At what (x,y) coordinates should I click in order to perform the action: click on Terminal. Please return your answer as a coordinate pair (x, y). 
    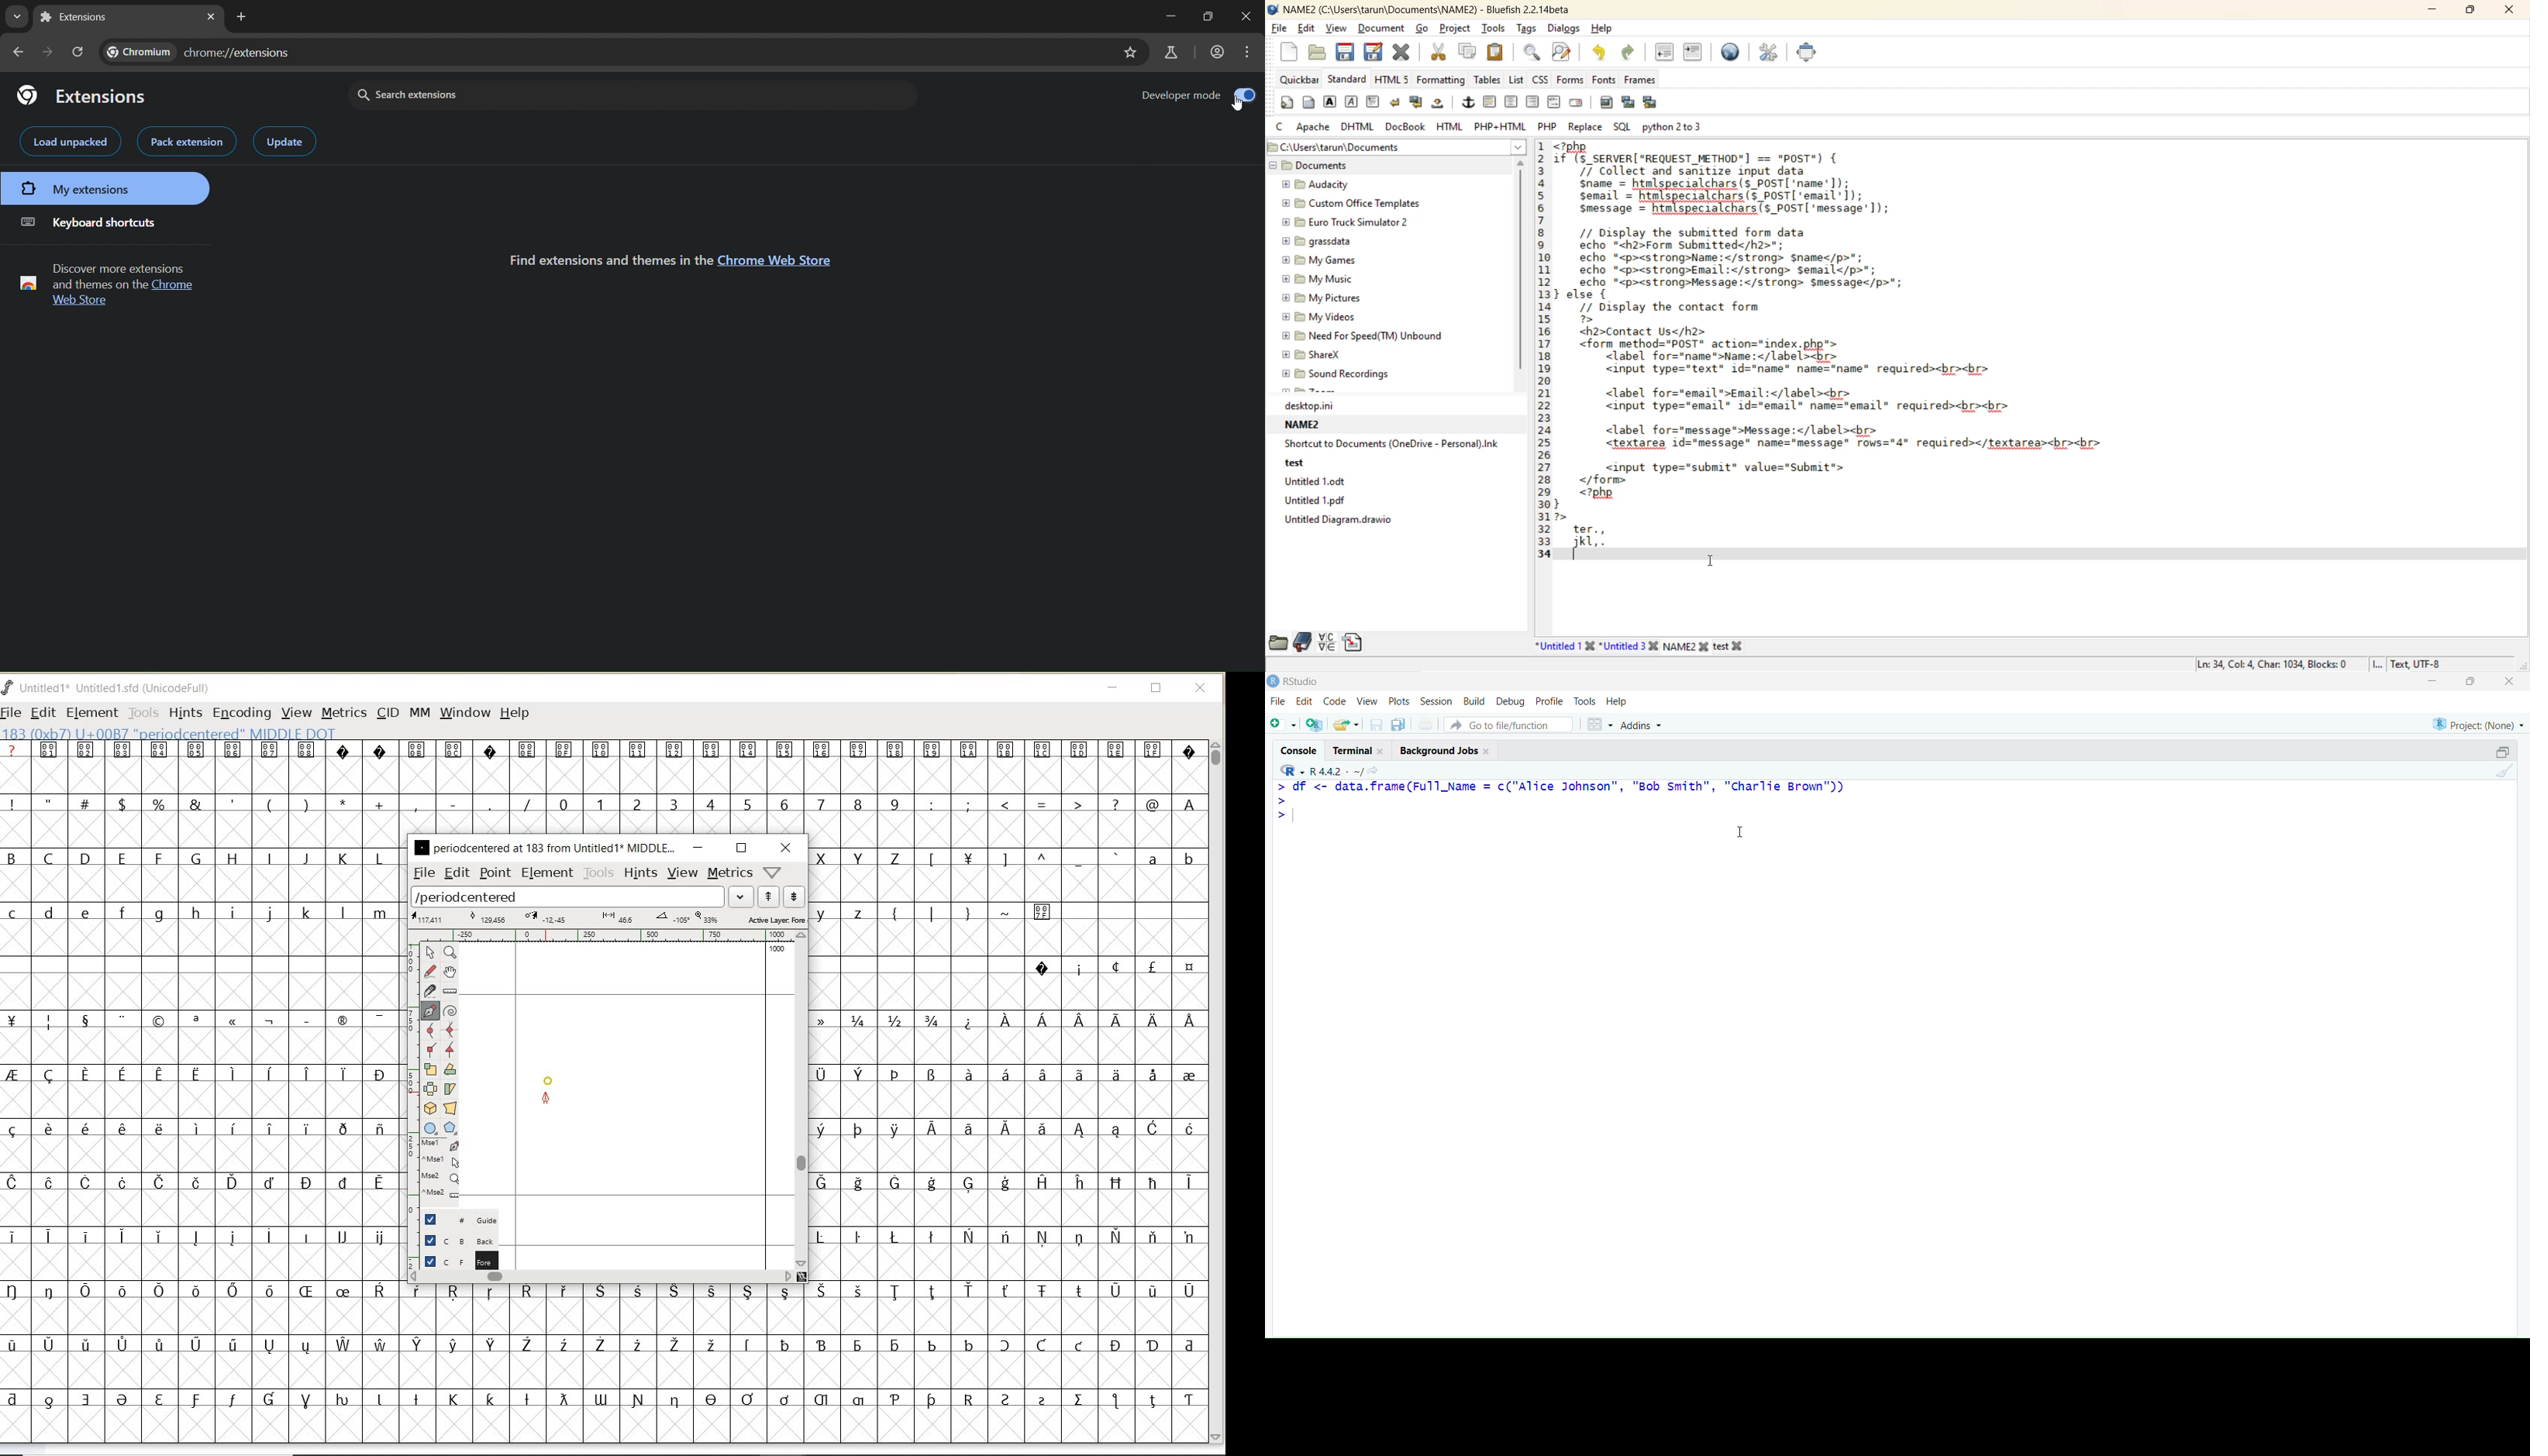
    Looking at the image, I should click on (1359, 748).